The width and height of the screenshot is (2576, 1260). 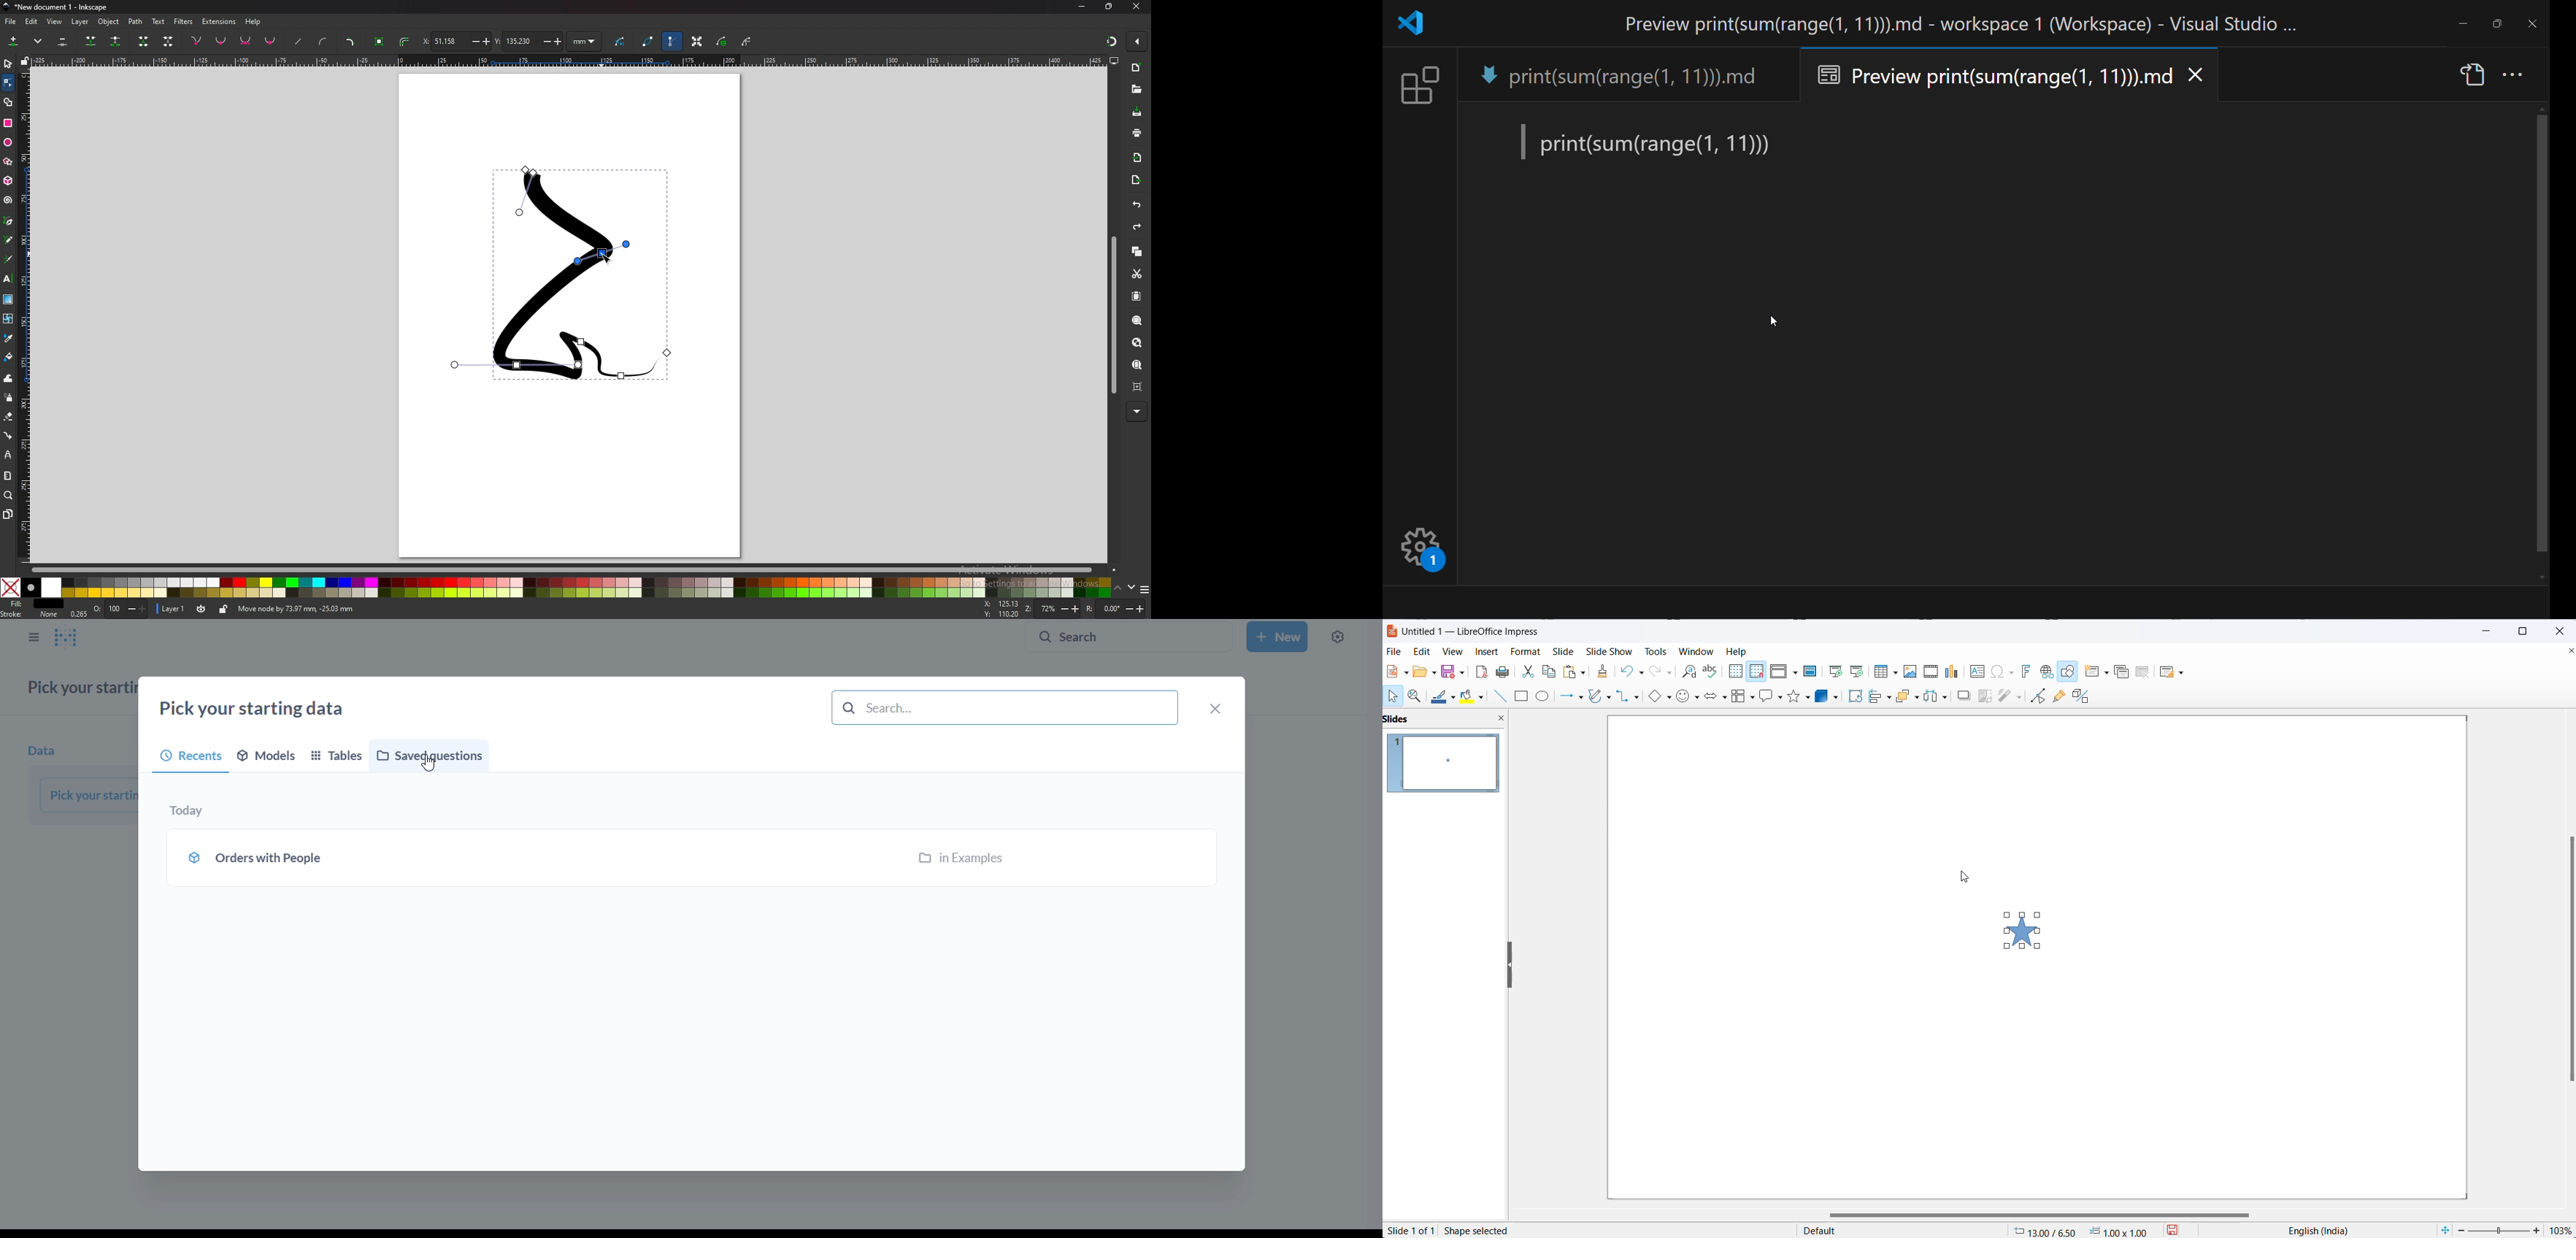 What do you see at coordinates (1570, 697) in the screenshot?
I see `line and arrows` at bounding box center [1570, 697].